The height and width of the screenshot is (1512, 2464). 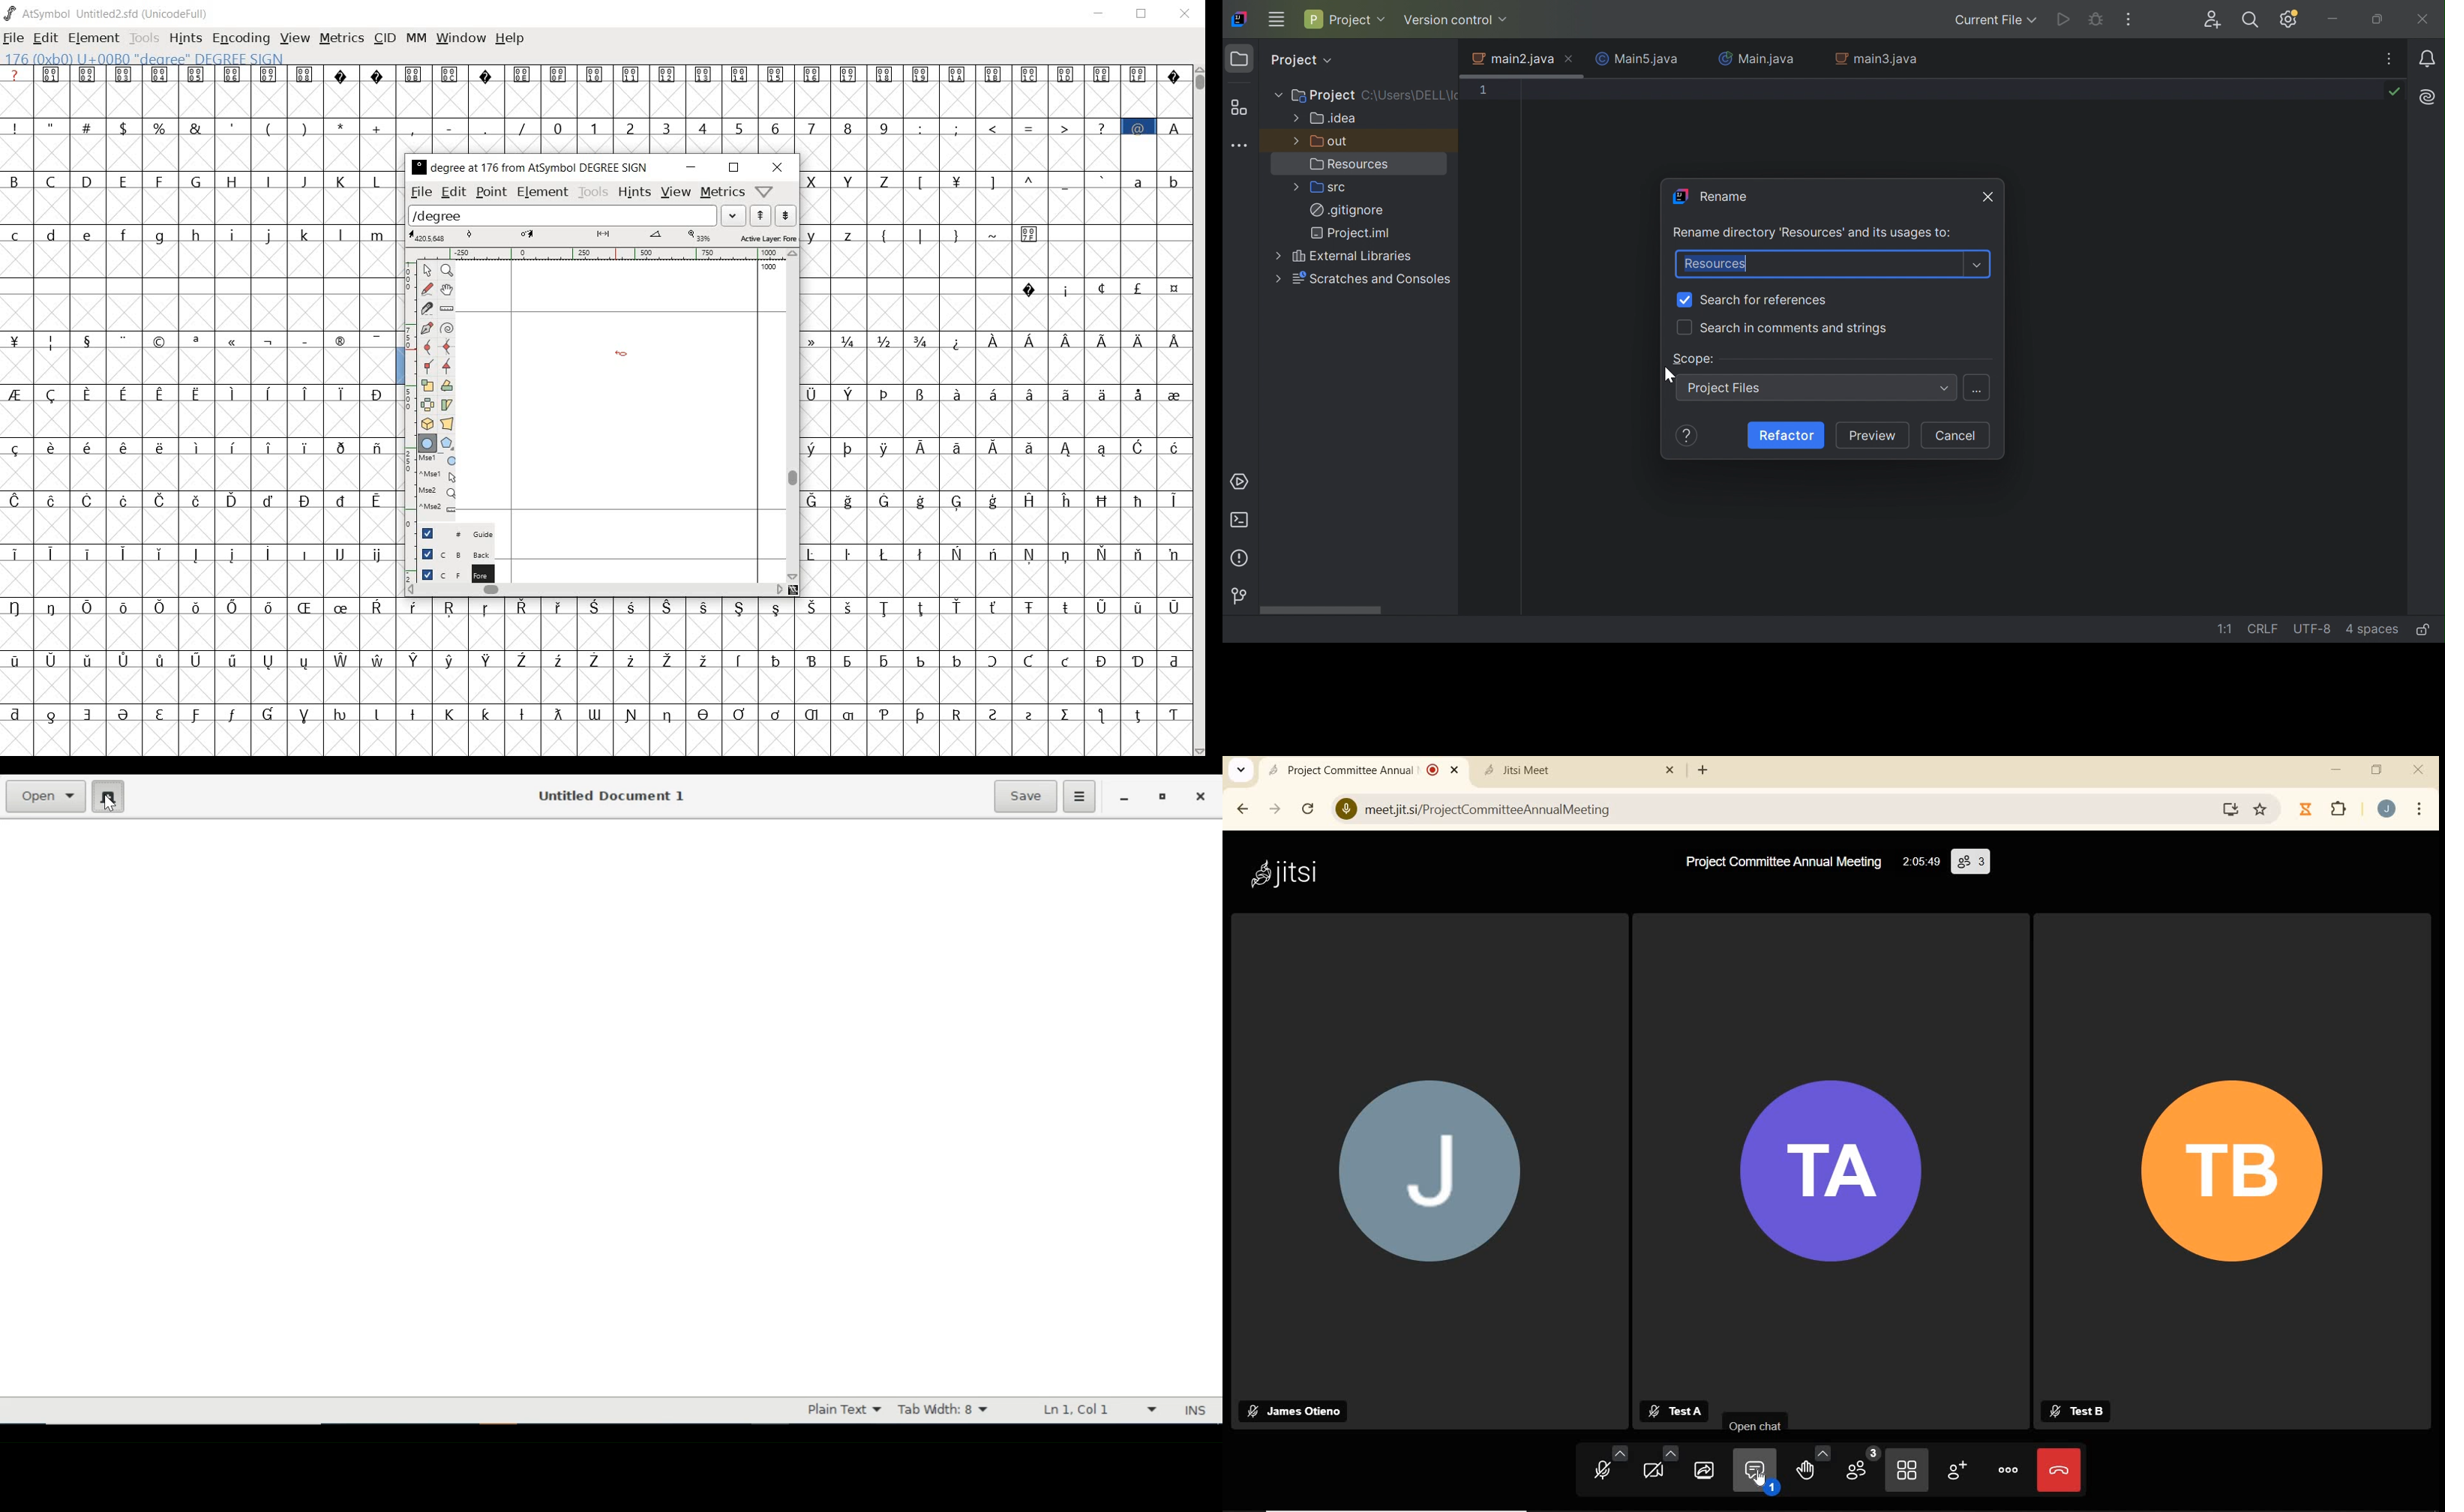 What do you see at coordinates (447, 423) in the screenshot?
I see `perform a perspective transformation on the selection` at bounding box center [447, 423].